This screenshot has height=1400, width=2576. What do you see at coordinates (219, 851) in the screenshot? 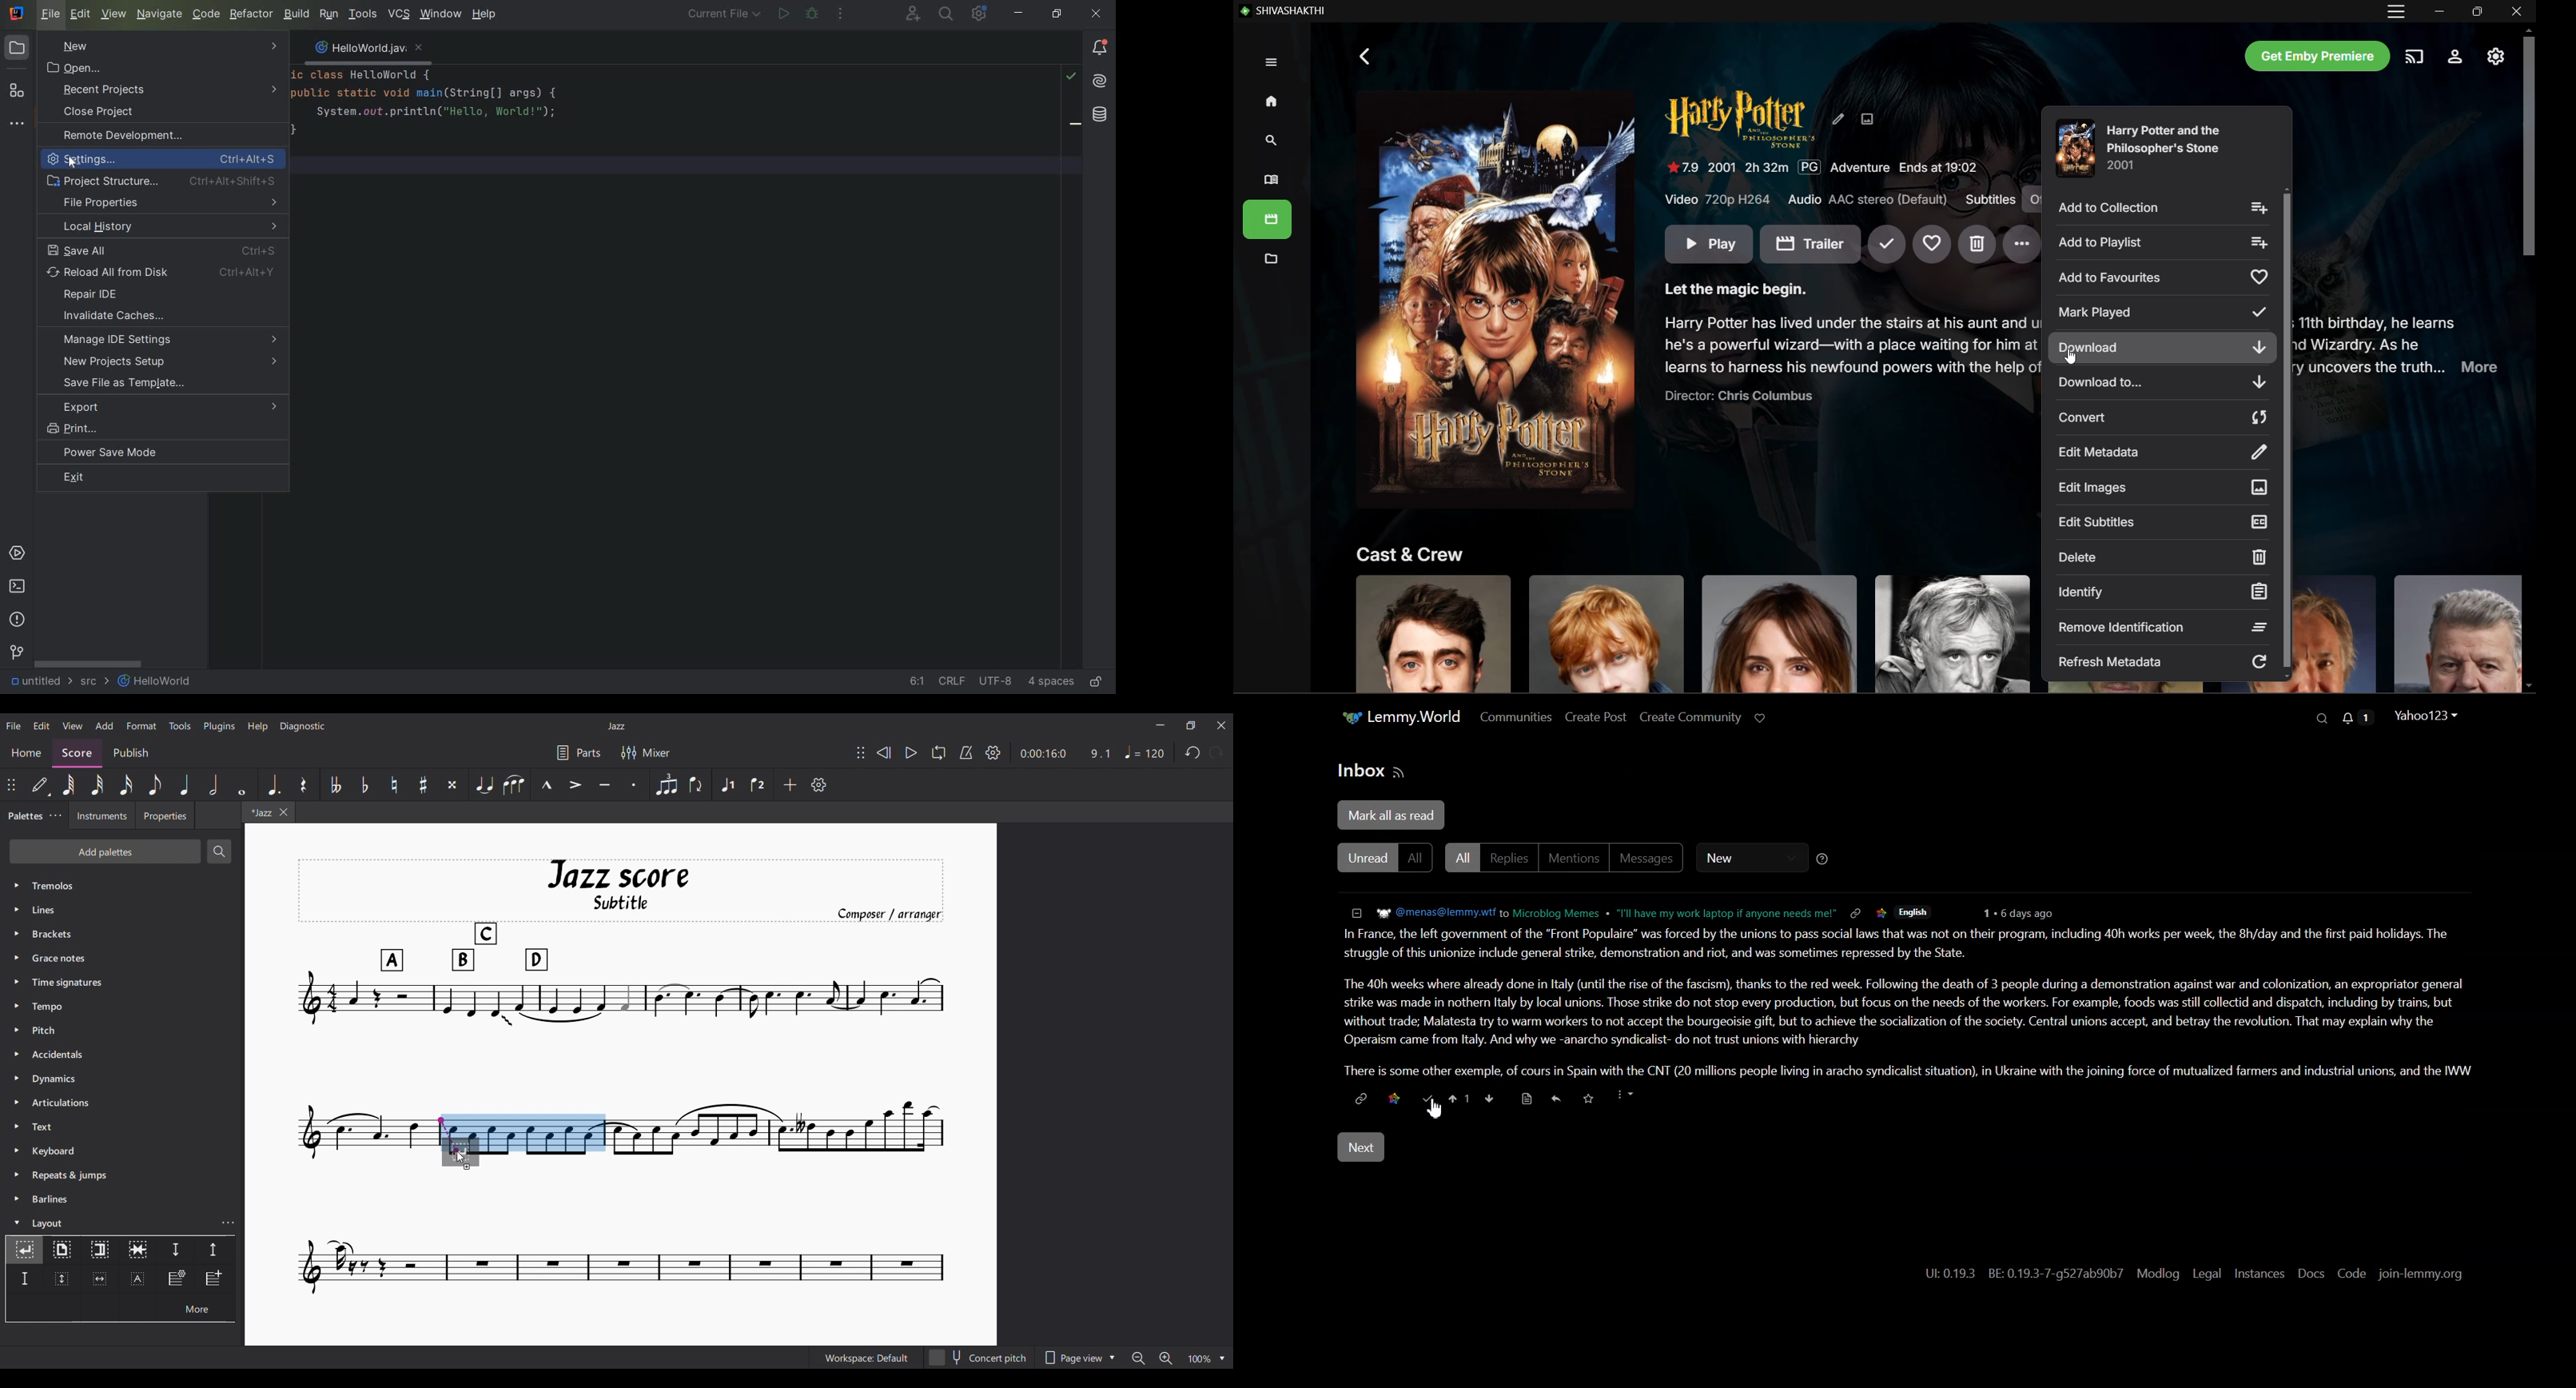
I see `Search` at bounding box center [219, 851].